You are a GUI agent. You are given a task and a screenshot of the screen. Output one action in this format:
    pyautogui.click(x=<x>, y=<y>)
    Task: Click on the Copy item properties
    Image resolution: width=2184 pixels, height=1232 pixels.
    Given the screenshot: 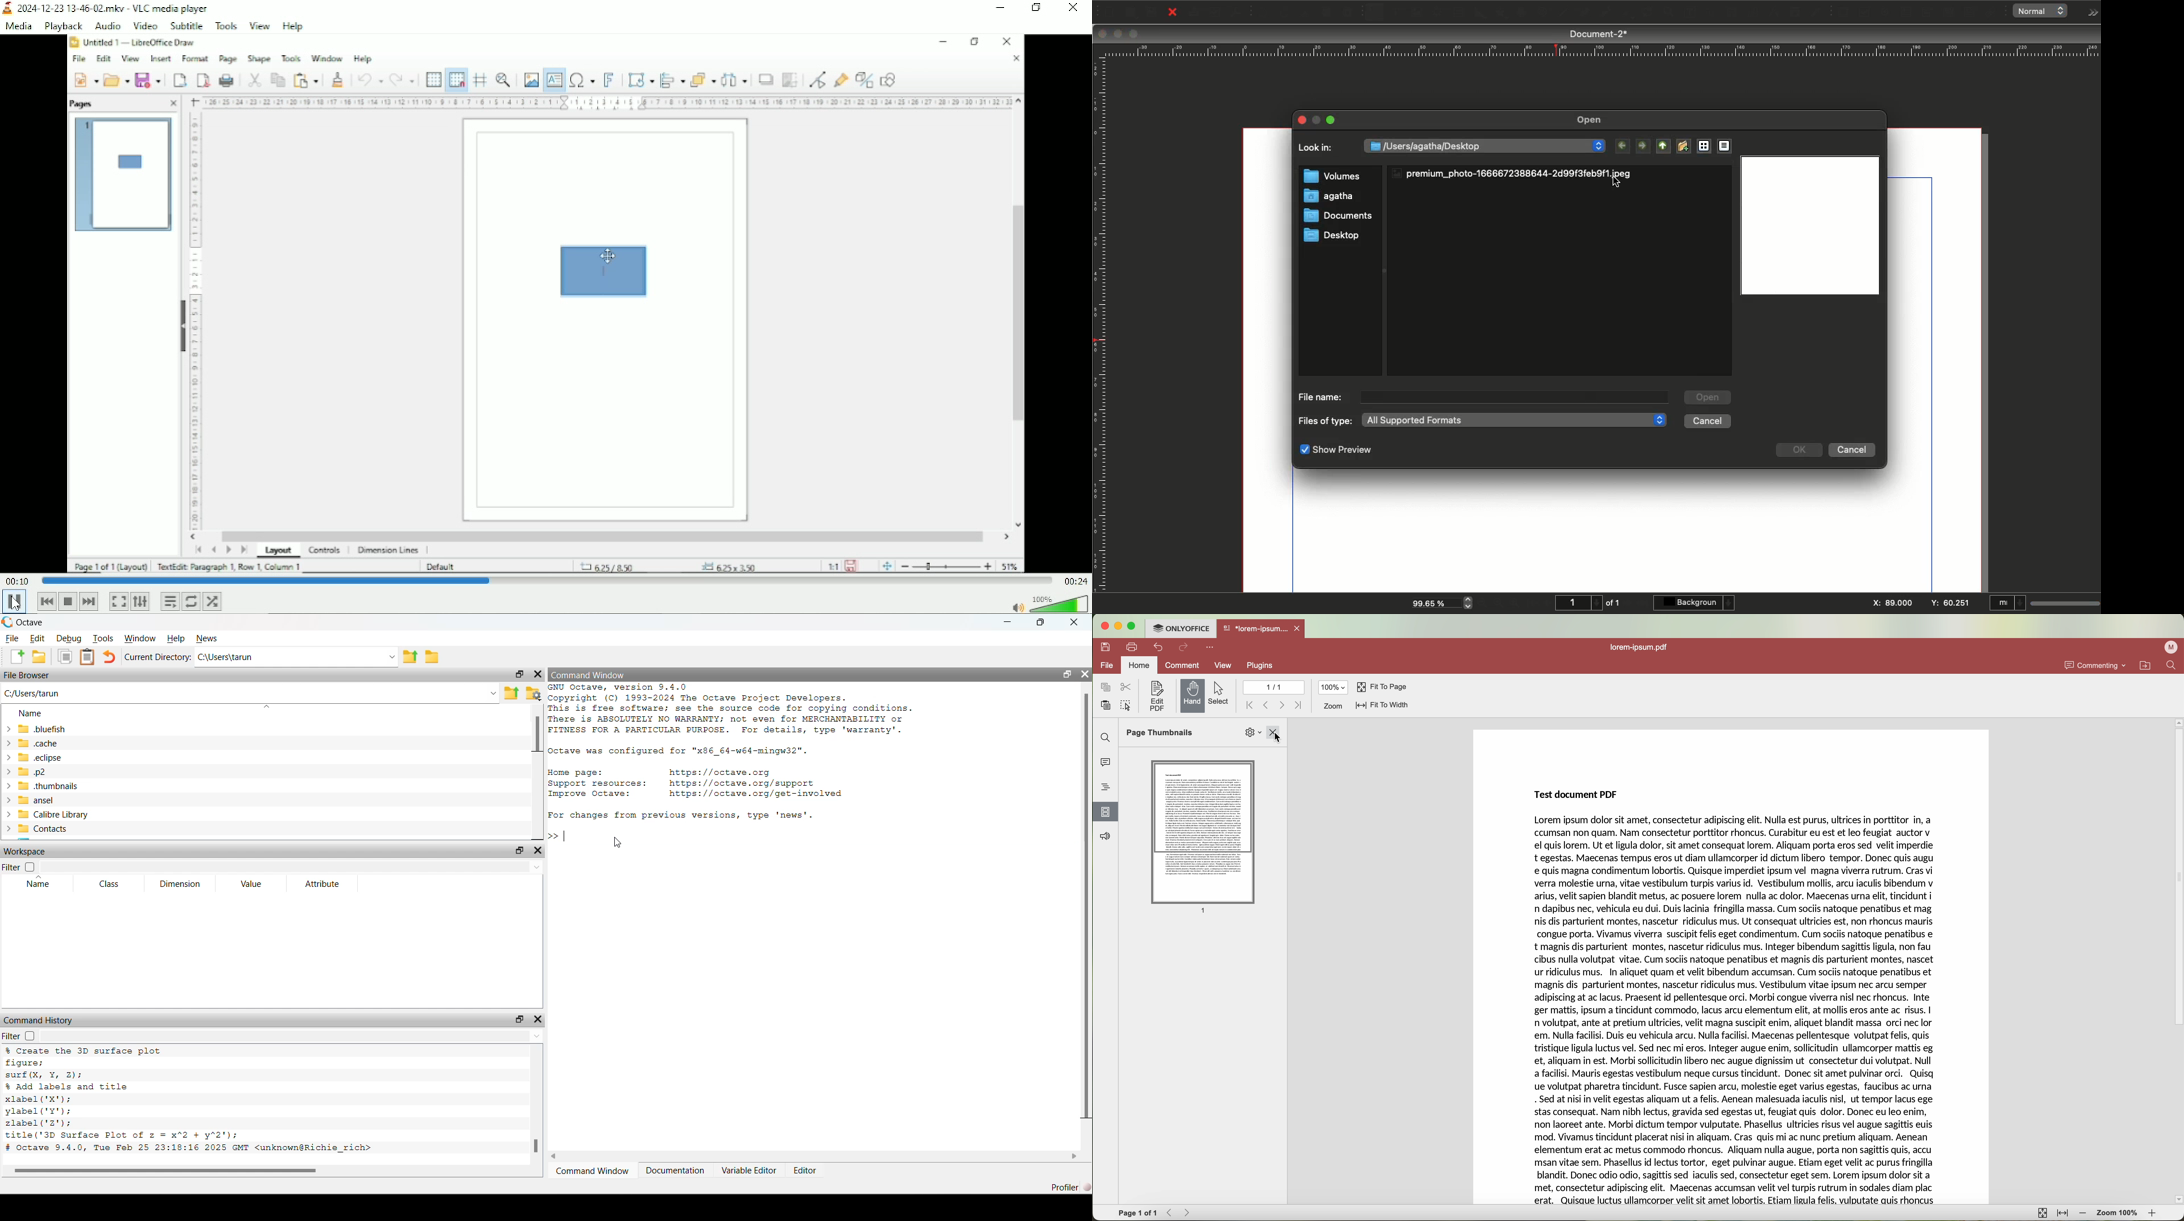 What is the action you would take?
    pyautogui.click(x=1793, y=13)
    